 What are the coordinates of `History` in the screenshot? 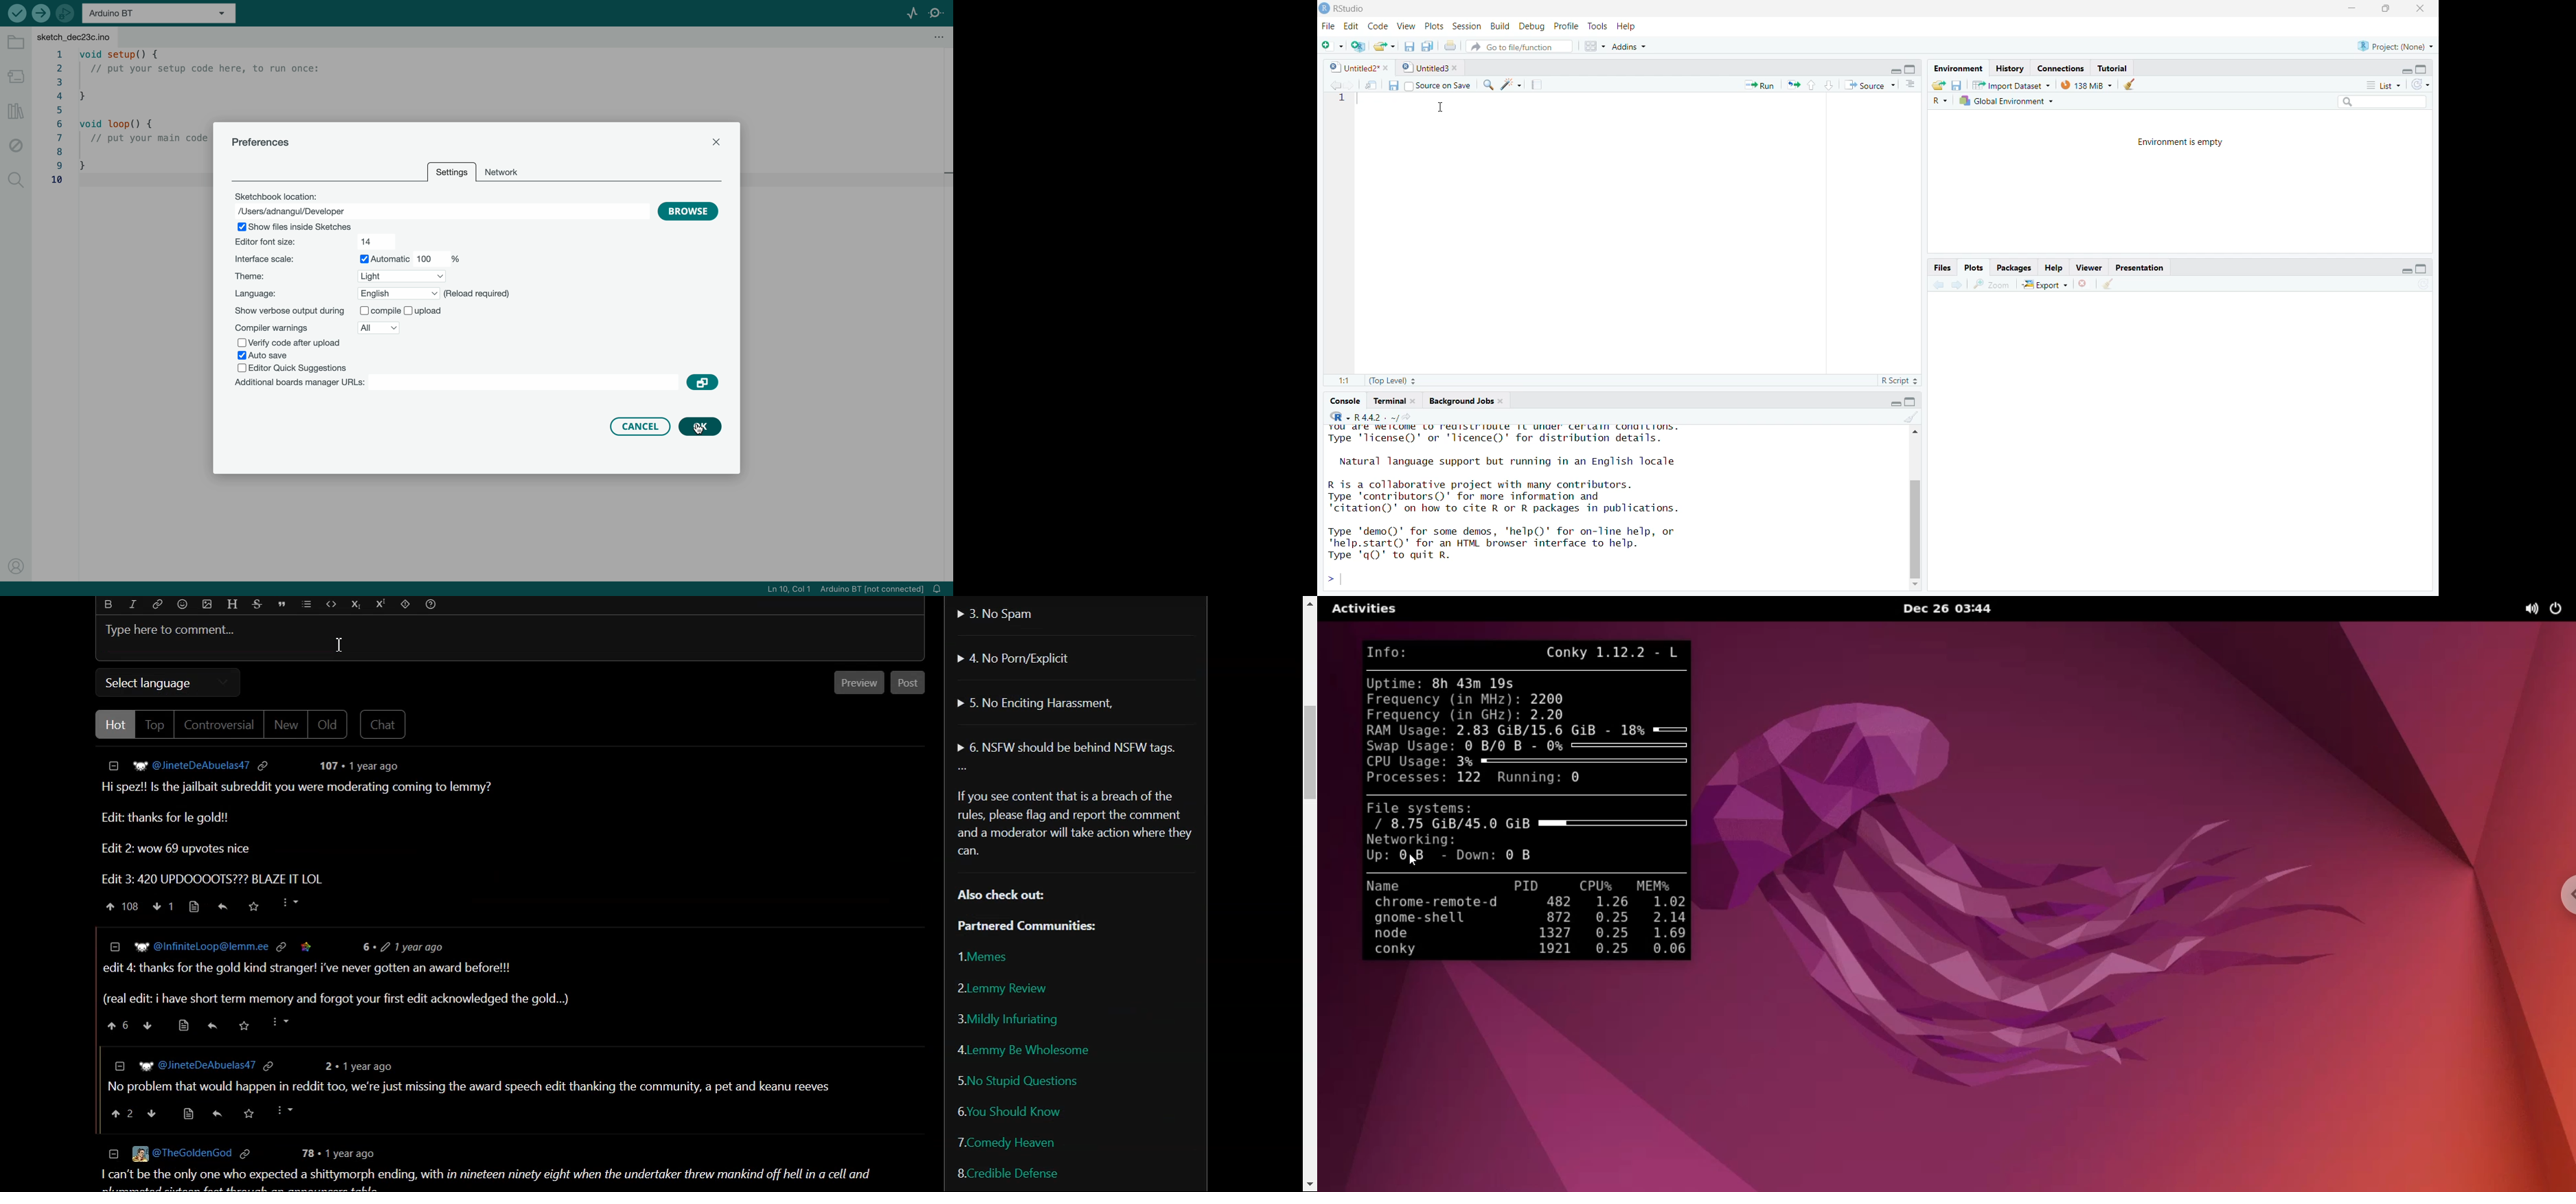 It's located at (2009, 67).